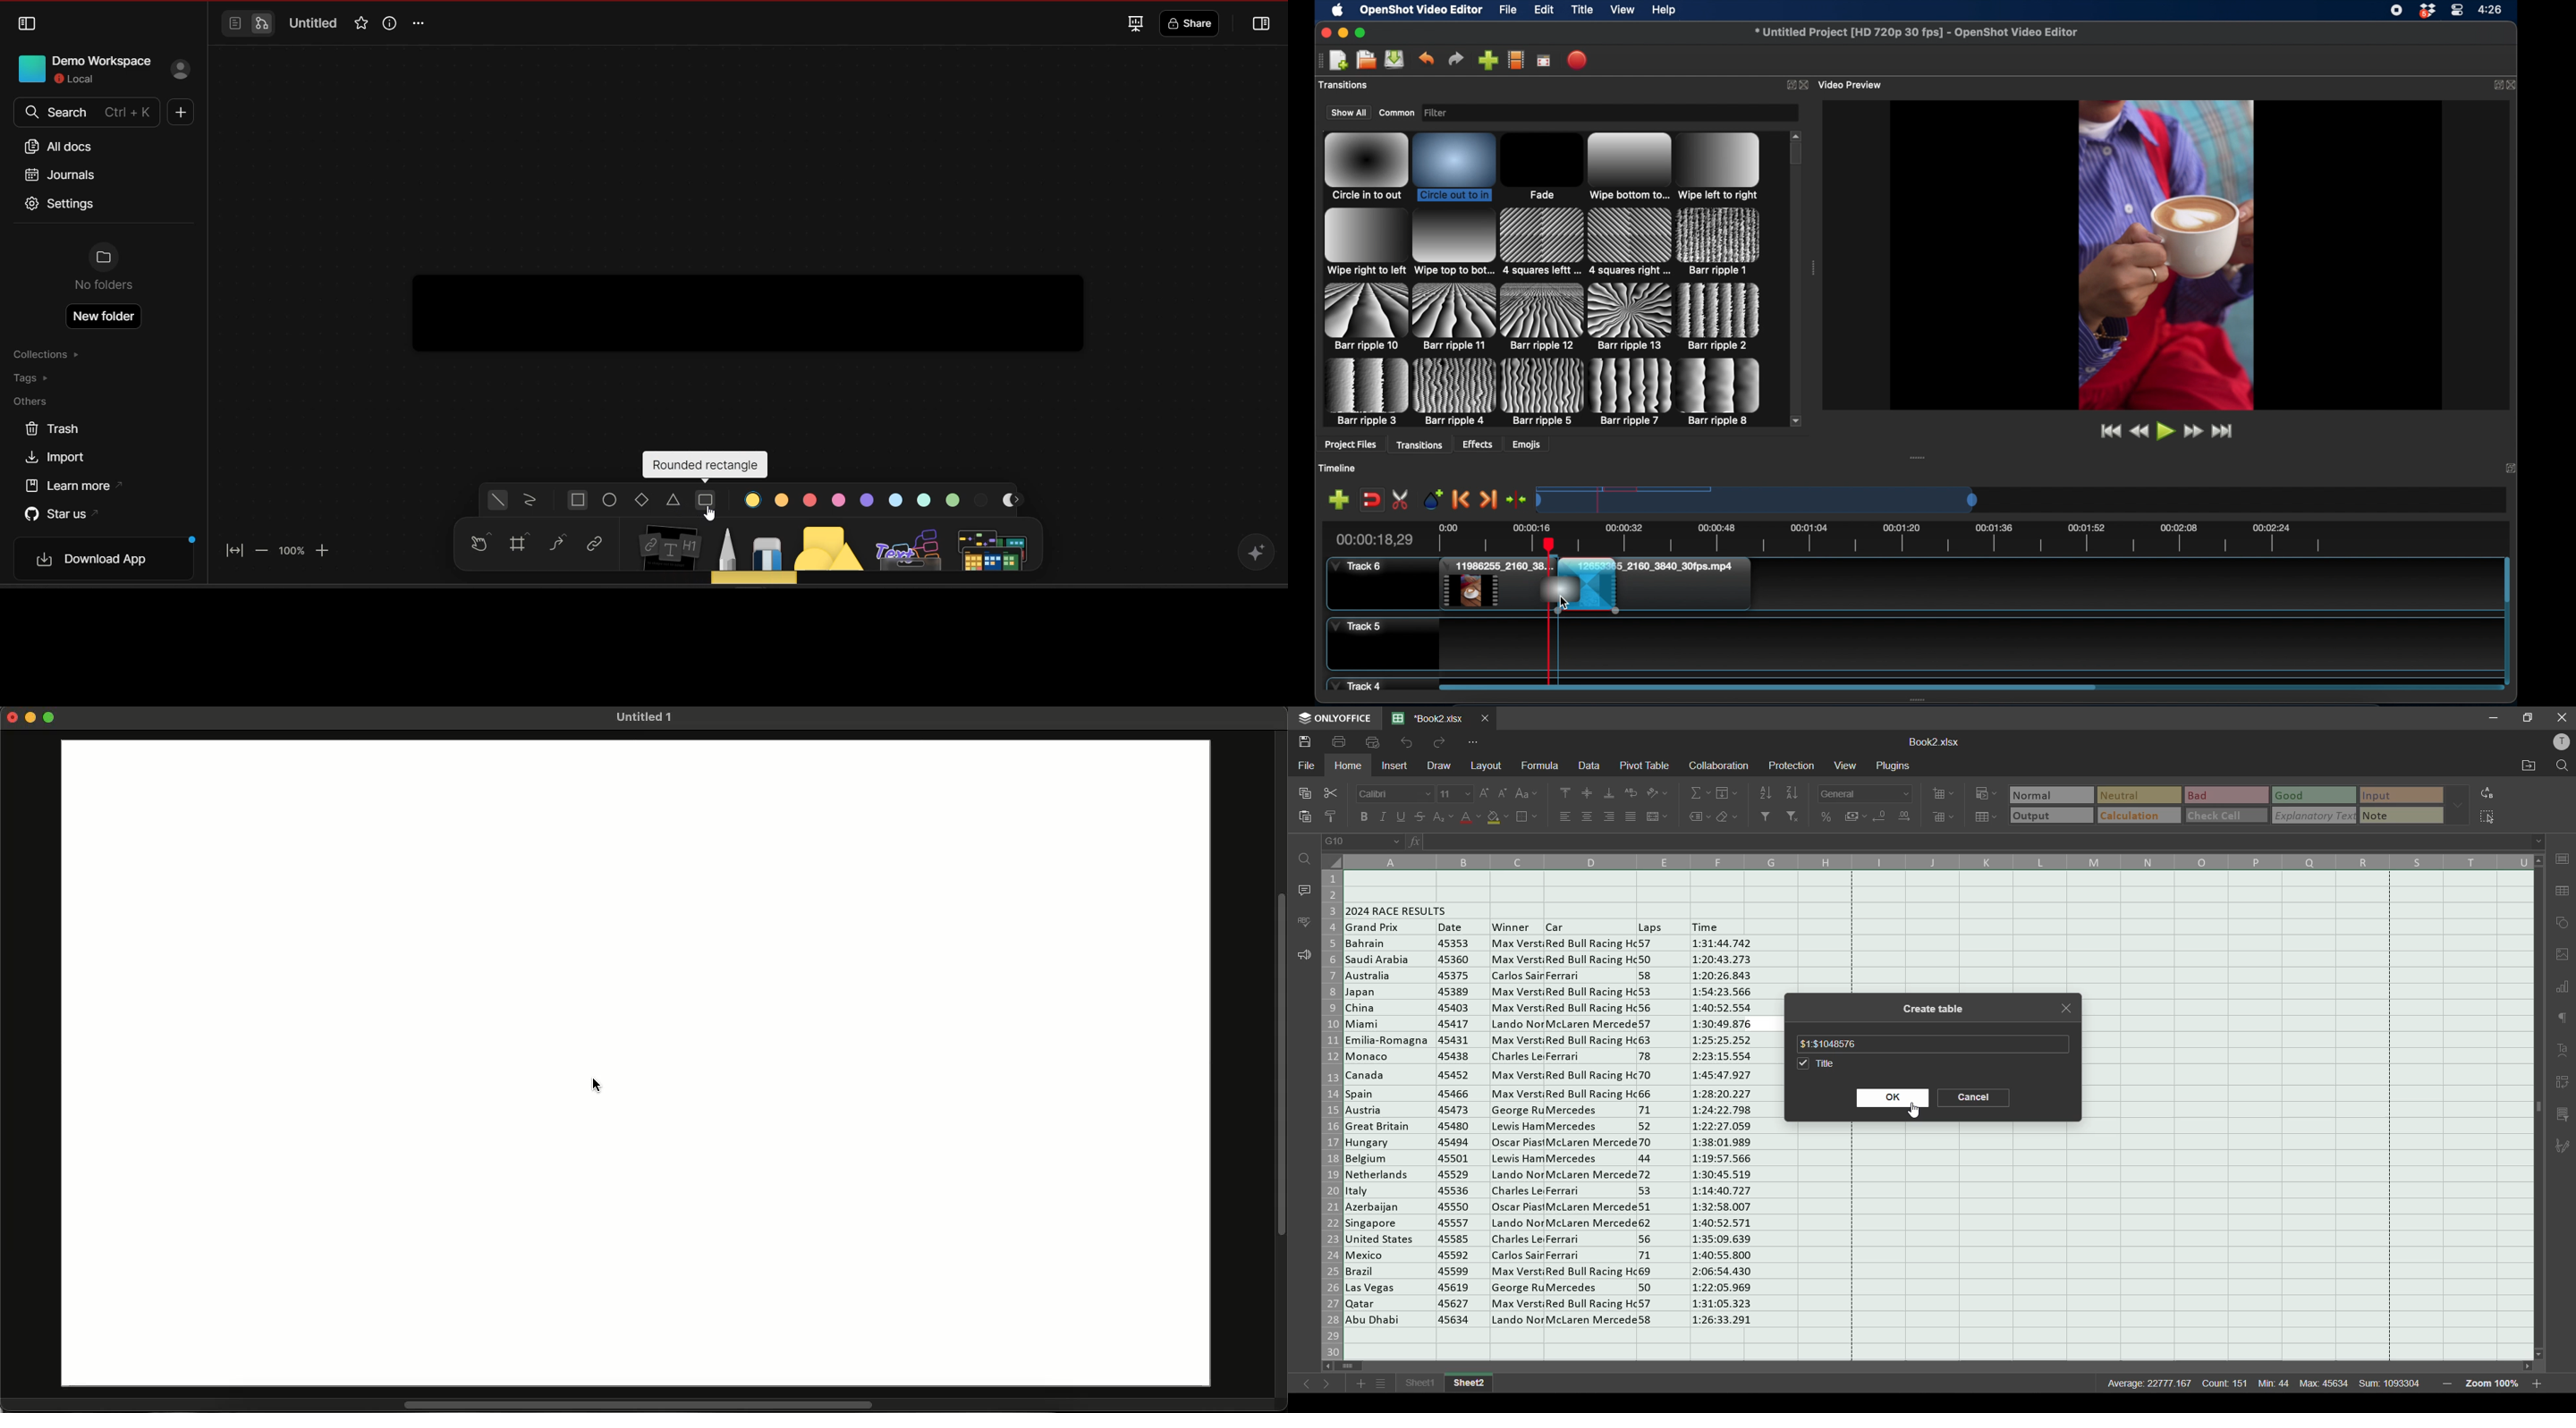  I want to click on profile, so click(2557, 741).